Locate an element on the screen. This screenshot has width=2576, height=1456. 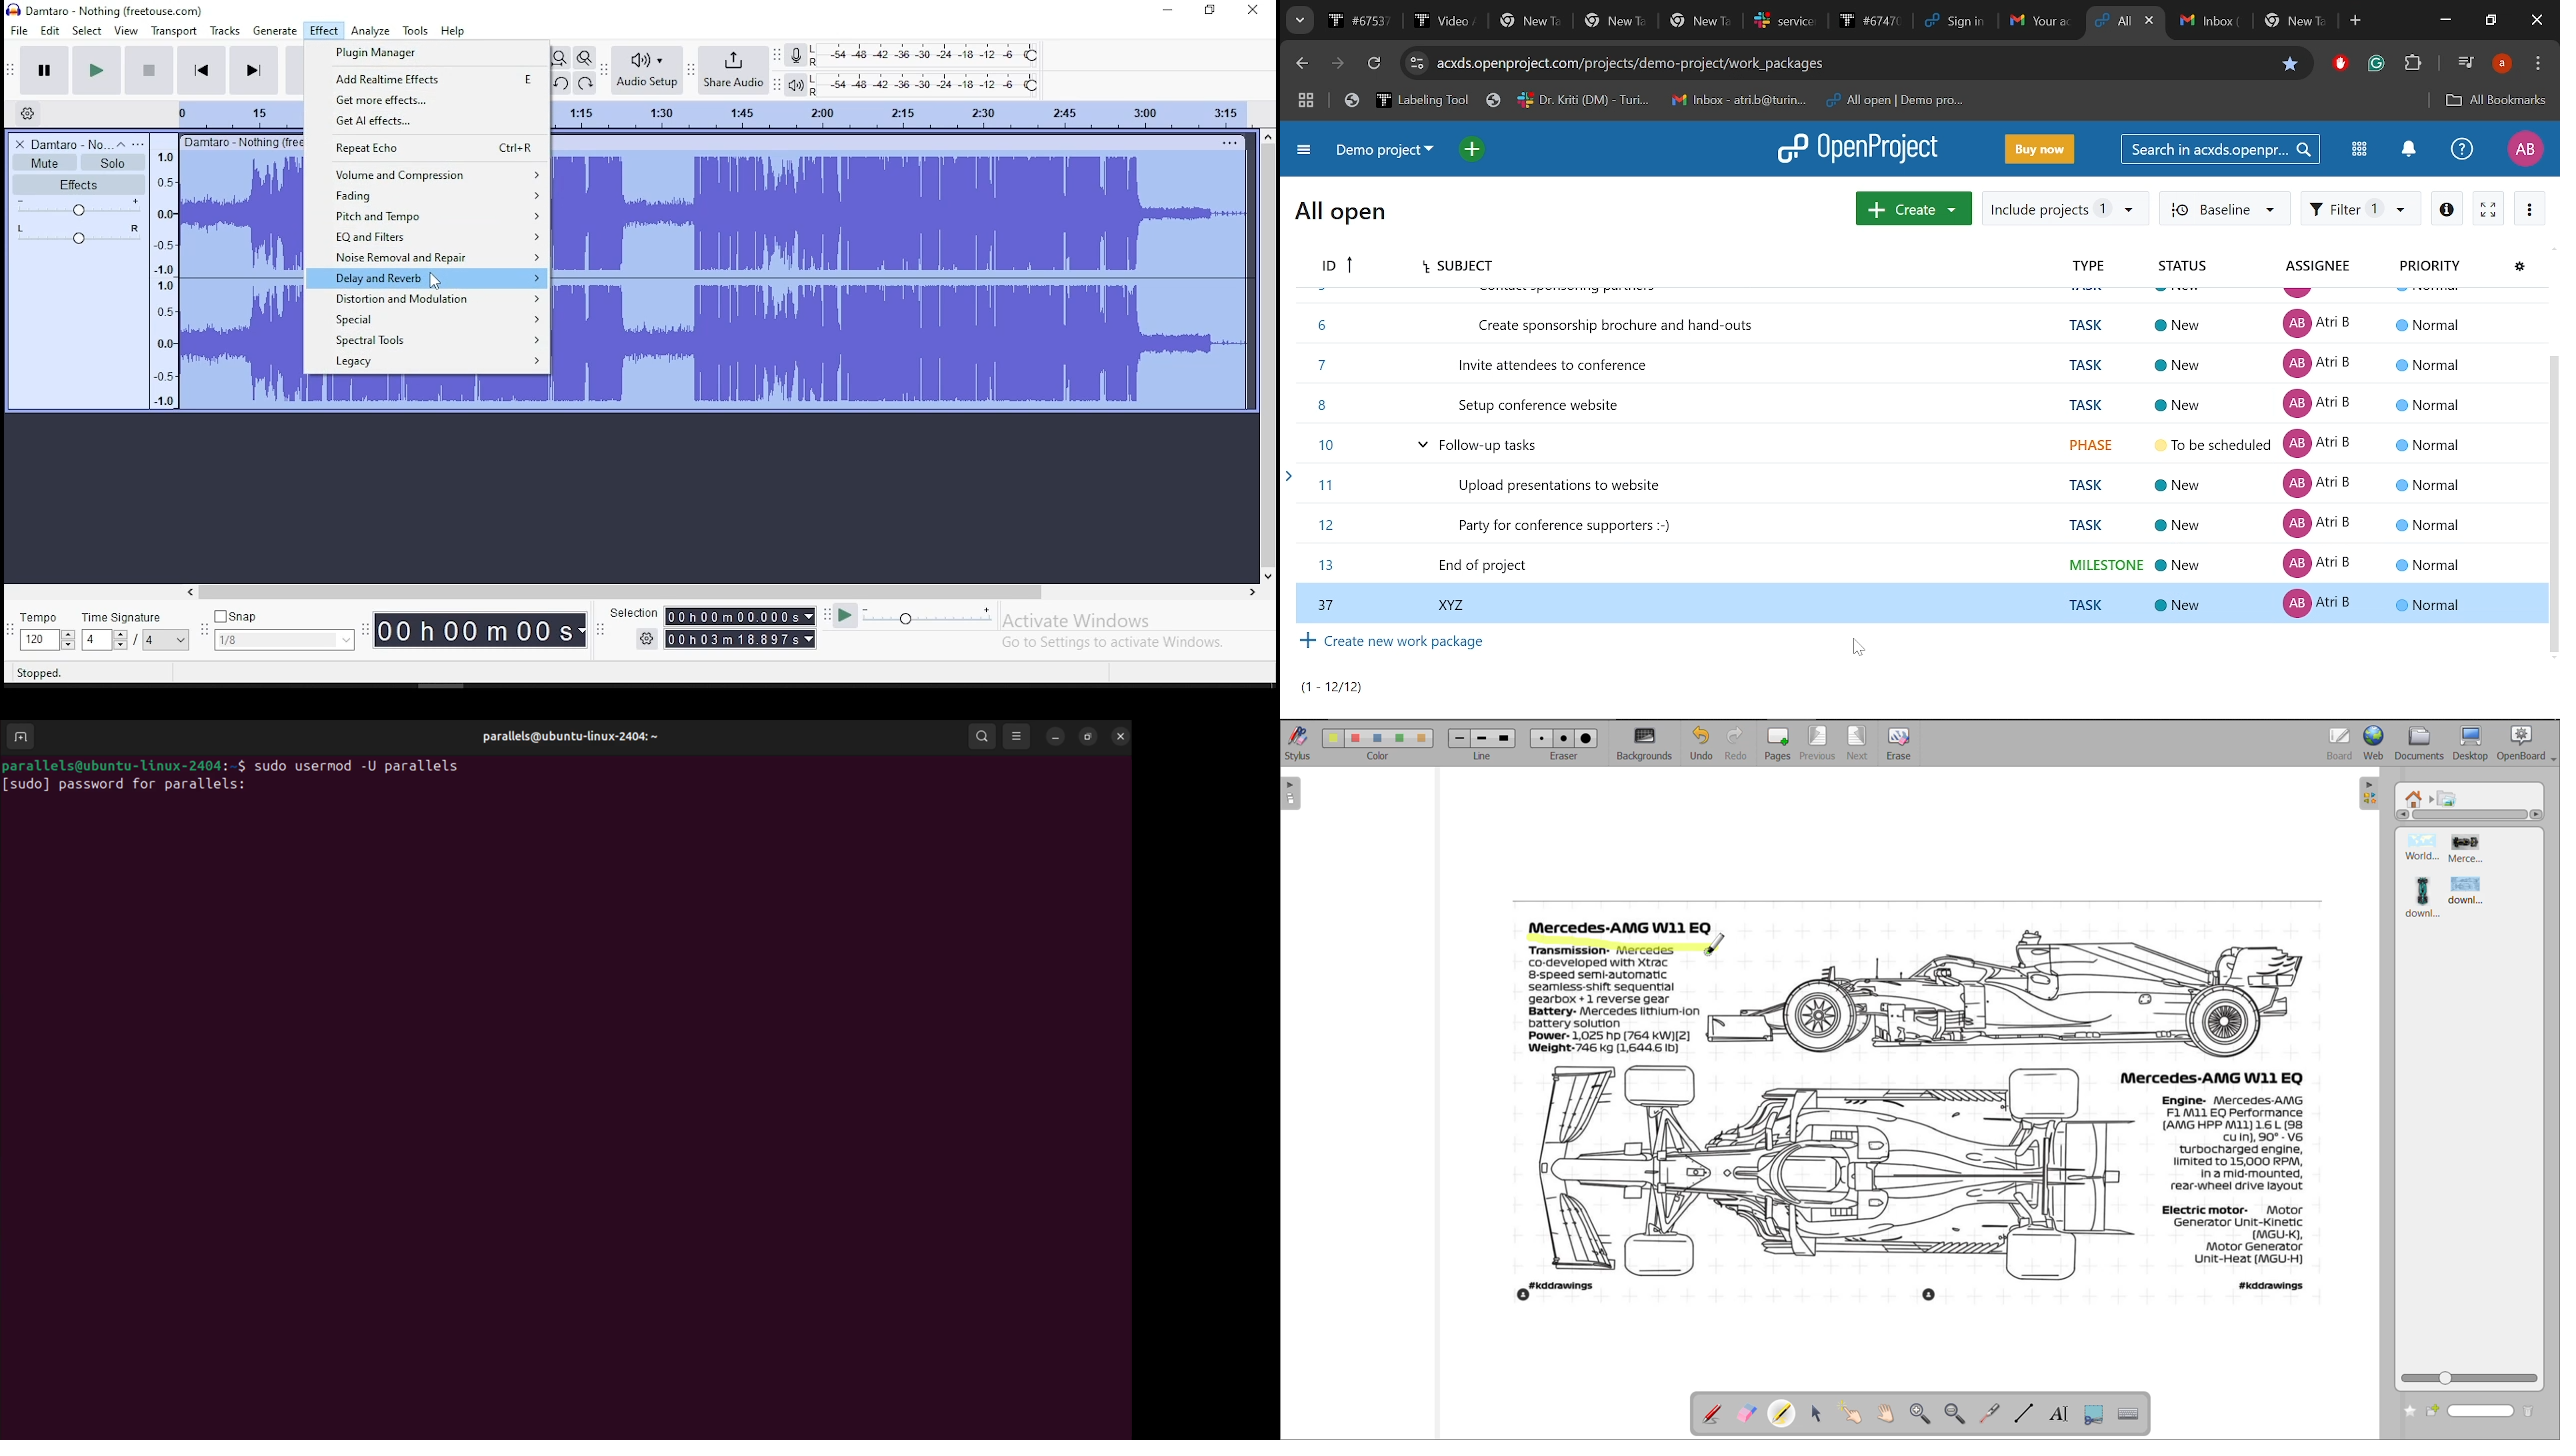
pause is located at coordinates (46, 69).